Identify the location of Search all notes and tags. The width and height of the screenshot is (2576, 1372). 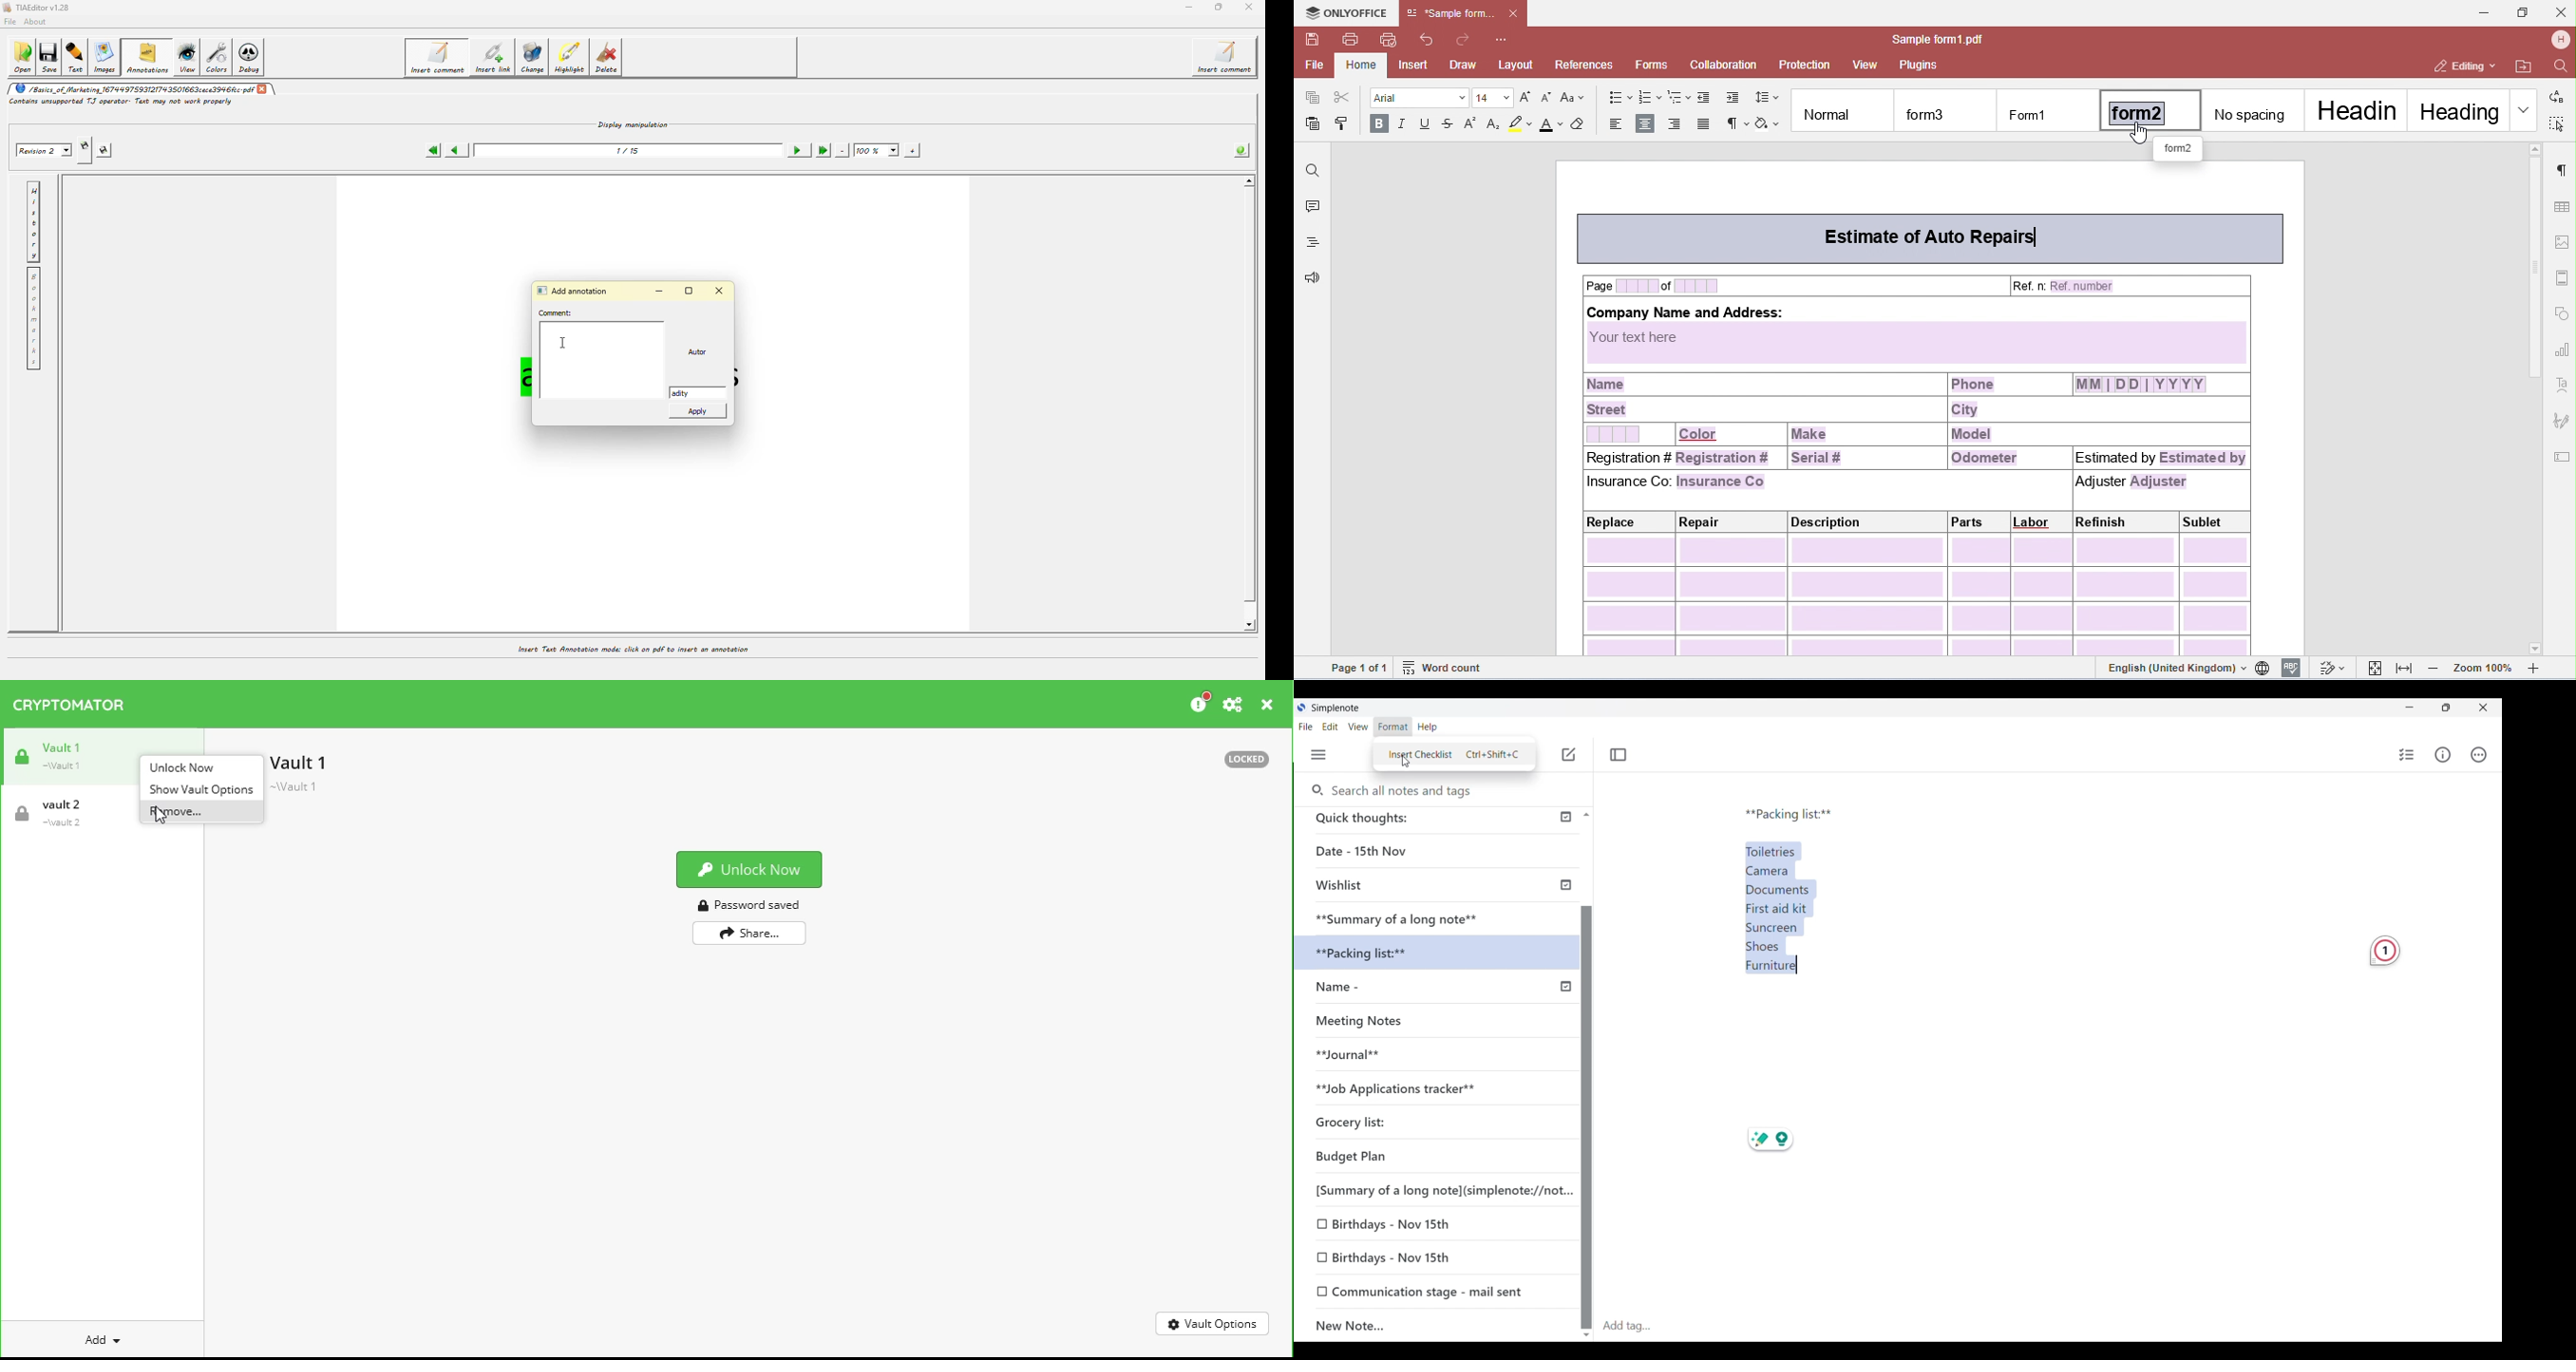
(1405, 791).